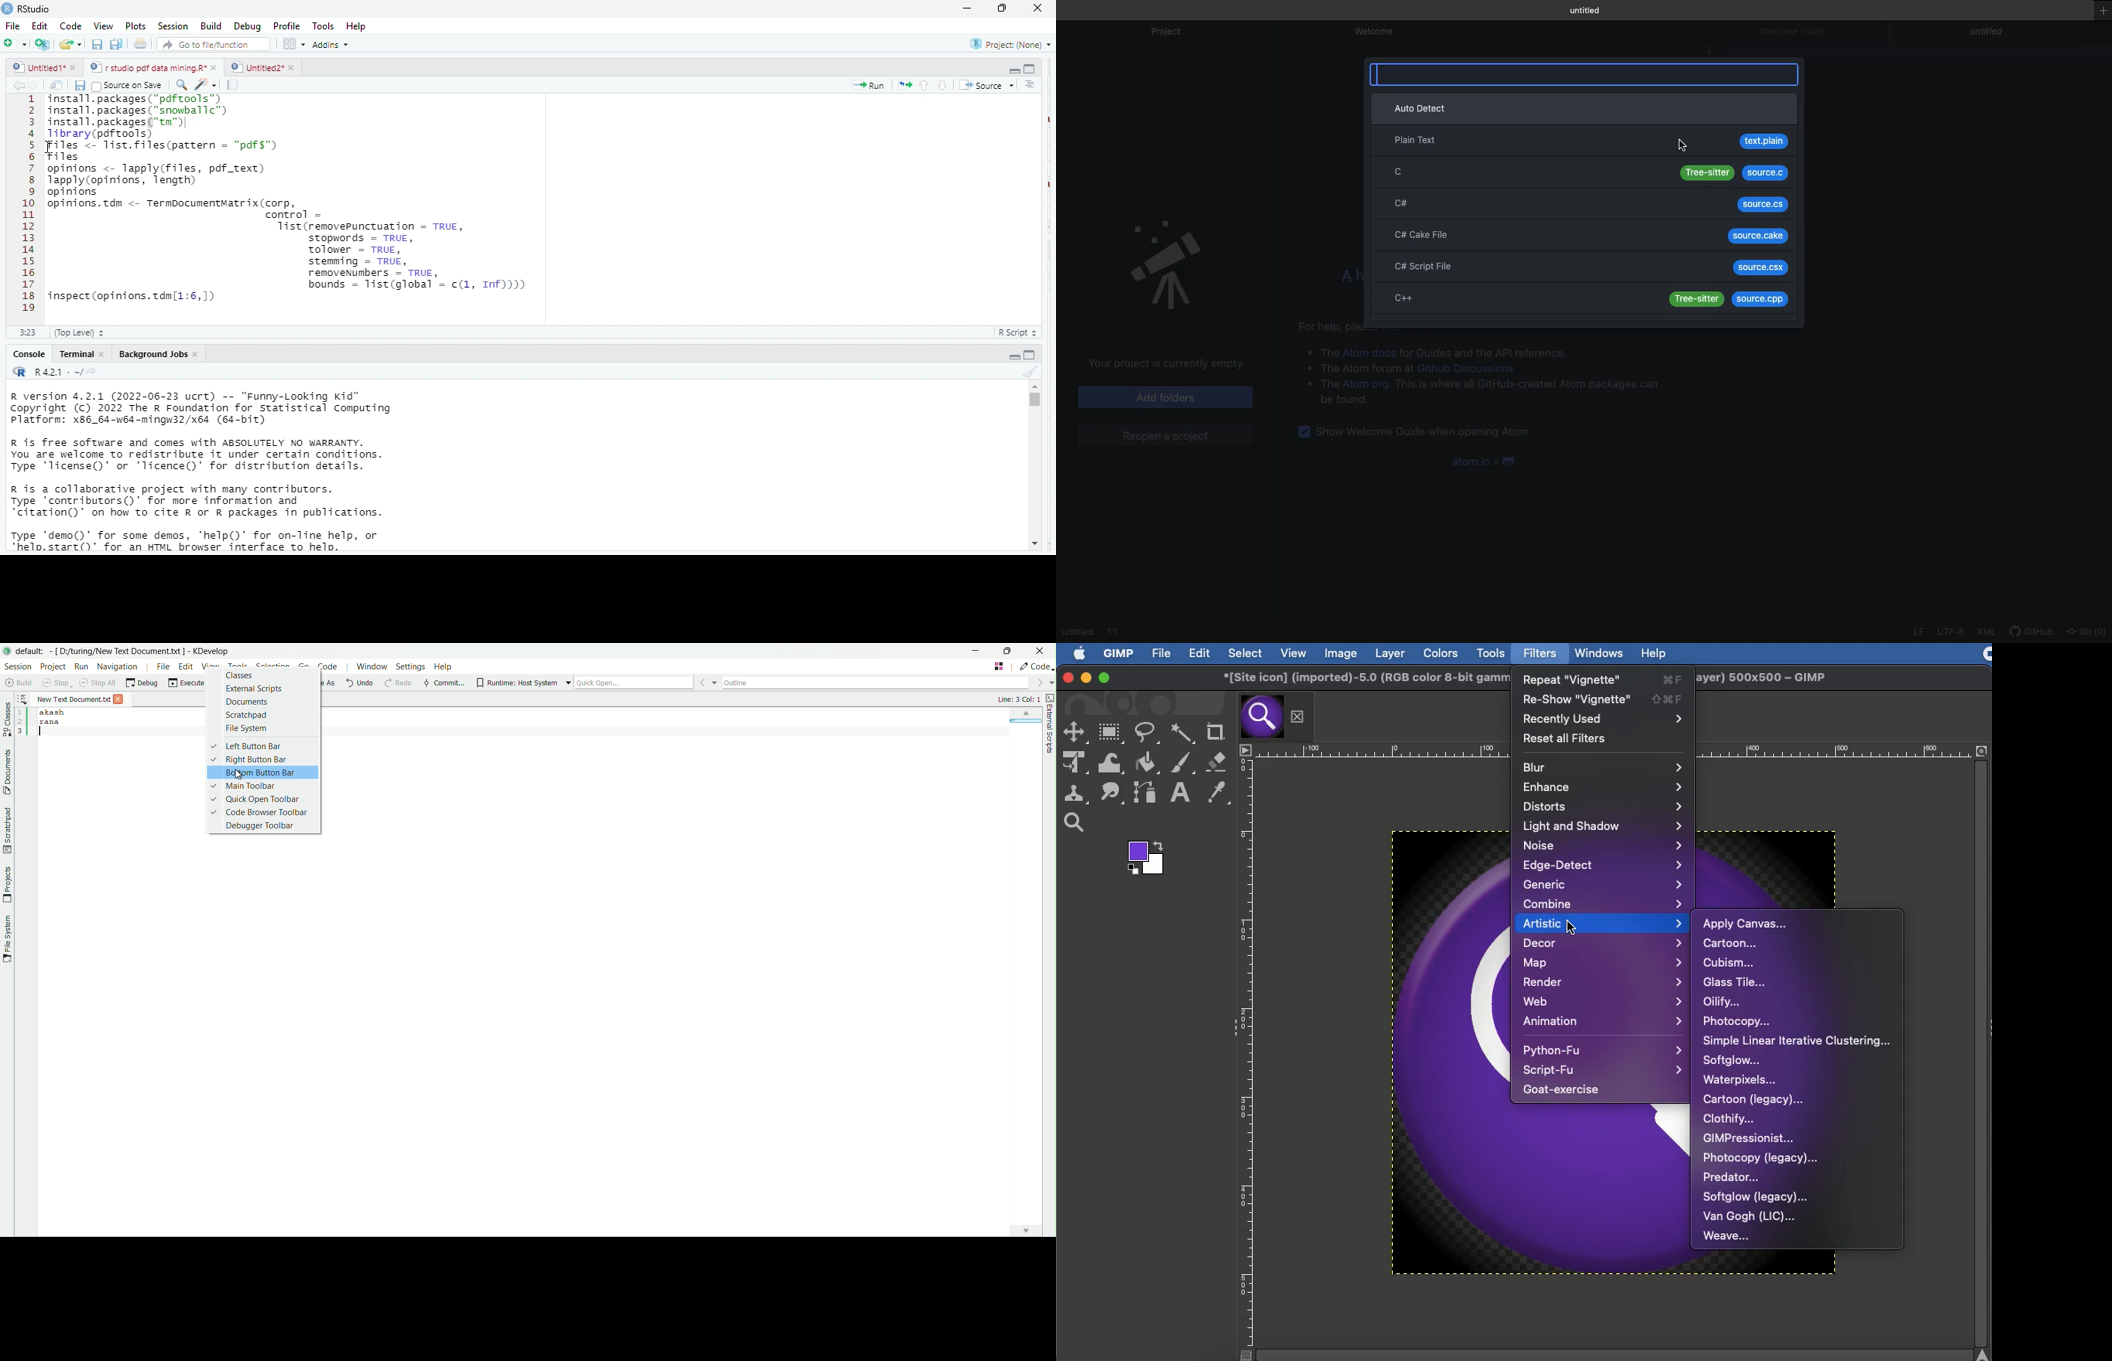  I want to click on Repeat vignette, so click(1605, 678).